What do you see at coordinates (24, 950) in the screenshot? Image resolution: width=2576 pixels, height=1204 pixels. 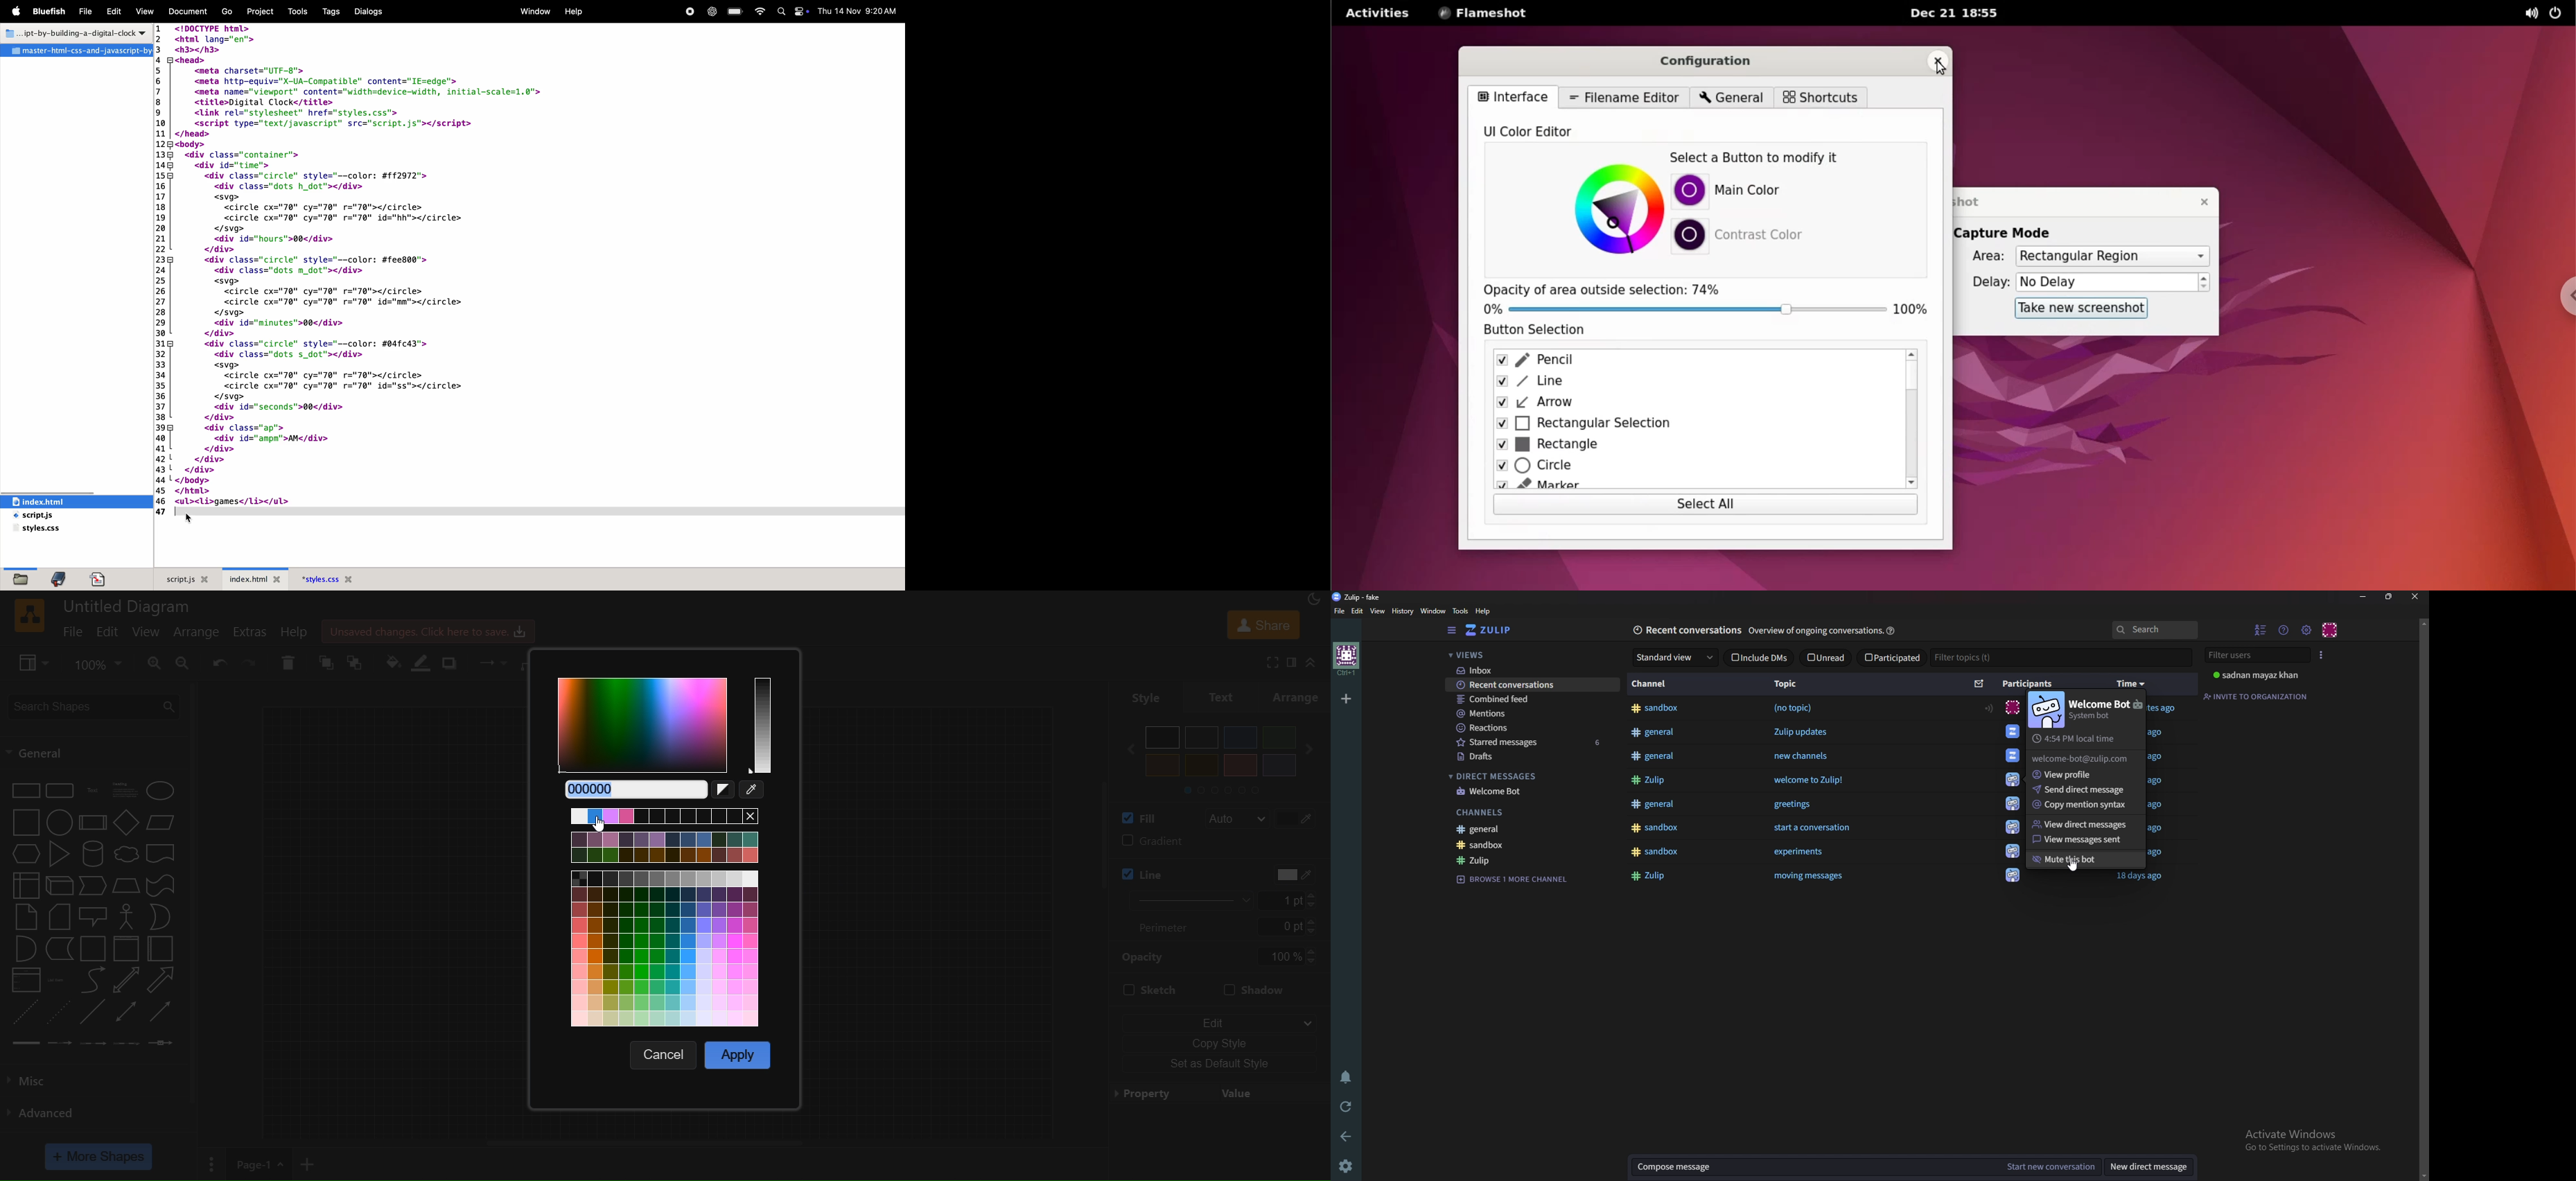 I see `and` at bounding box center [24, 950].